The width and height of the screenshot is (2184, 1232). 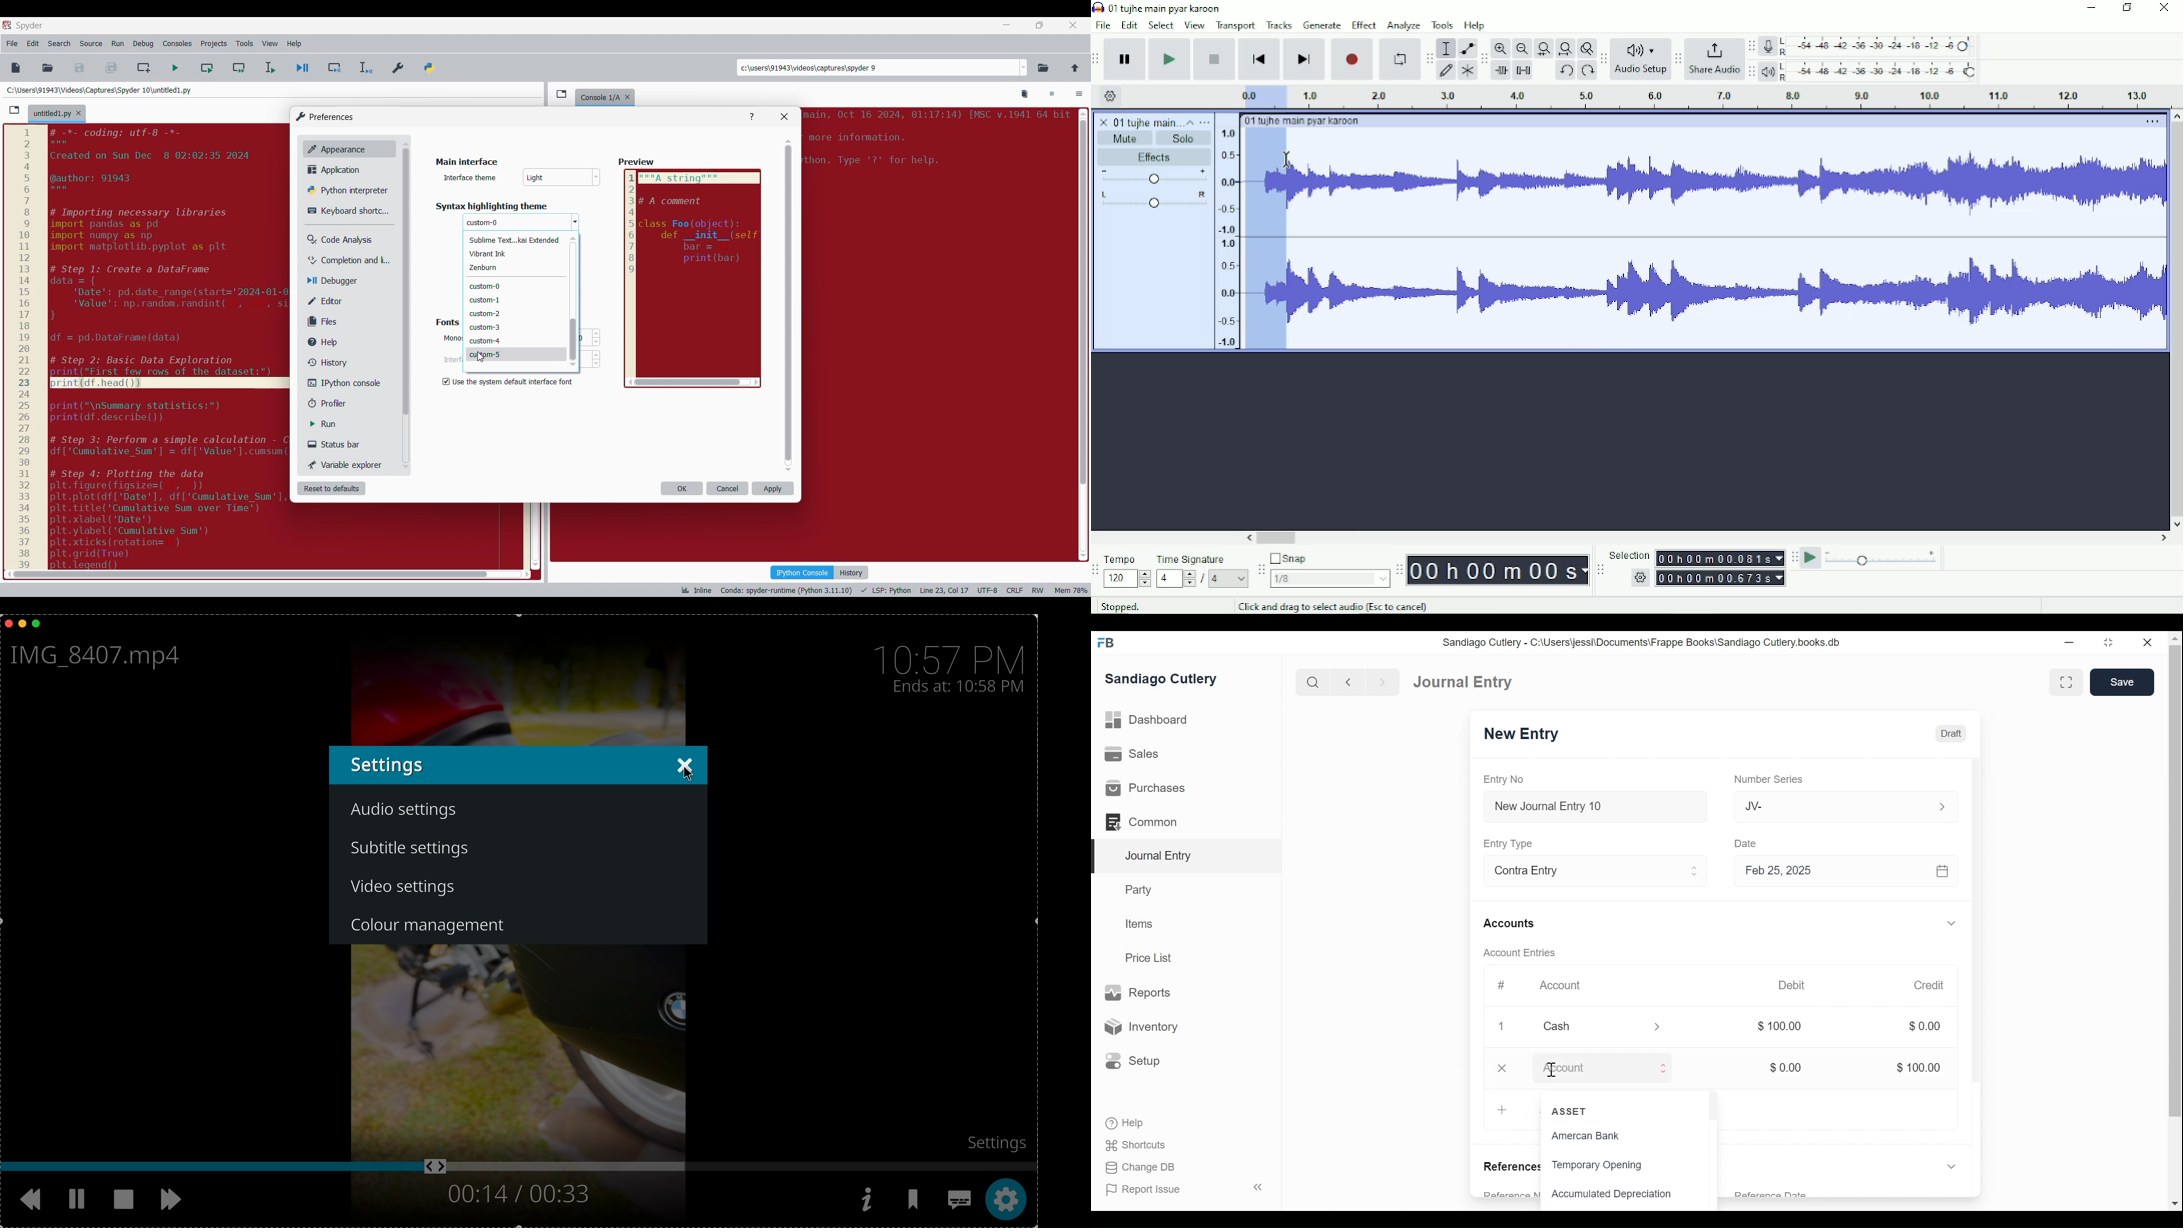 I want to click on Close, so click(x=1504, y=1068).